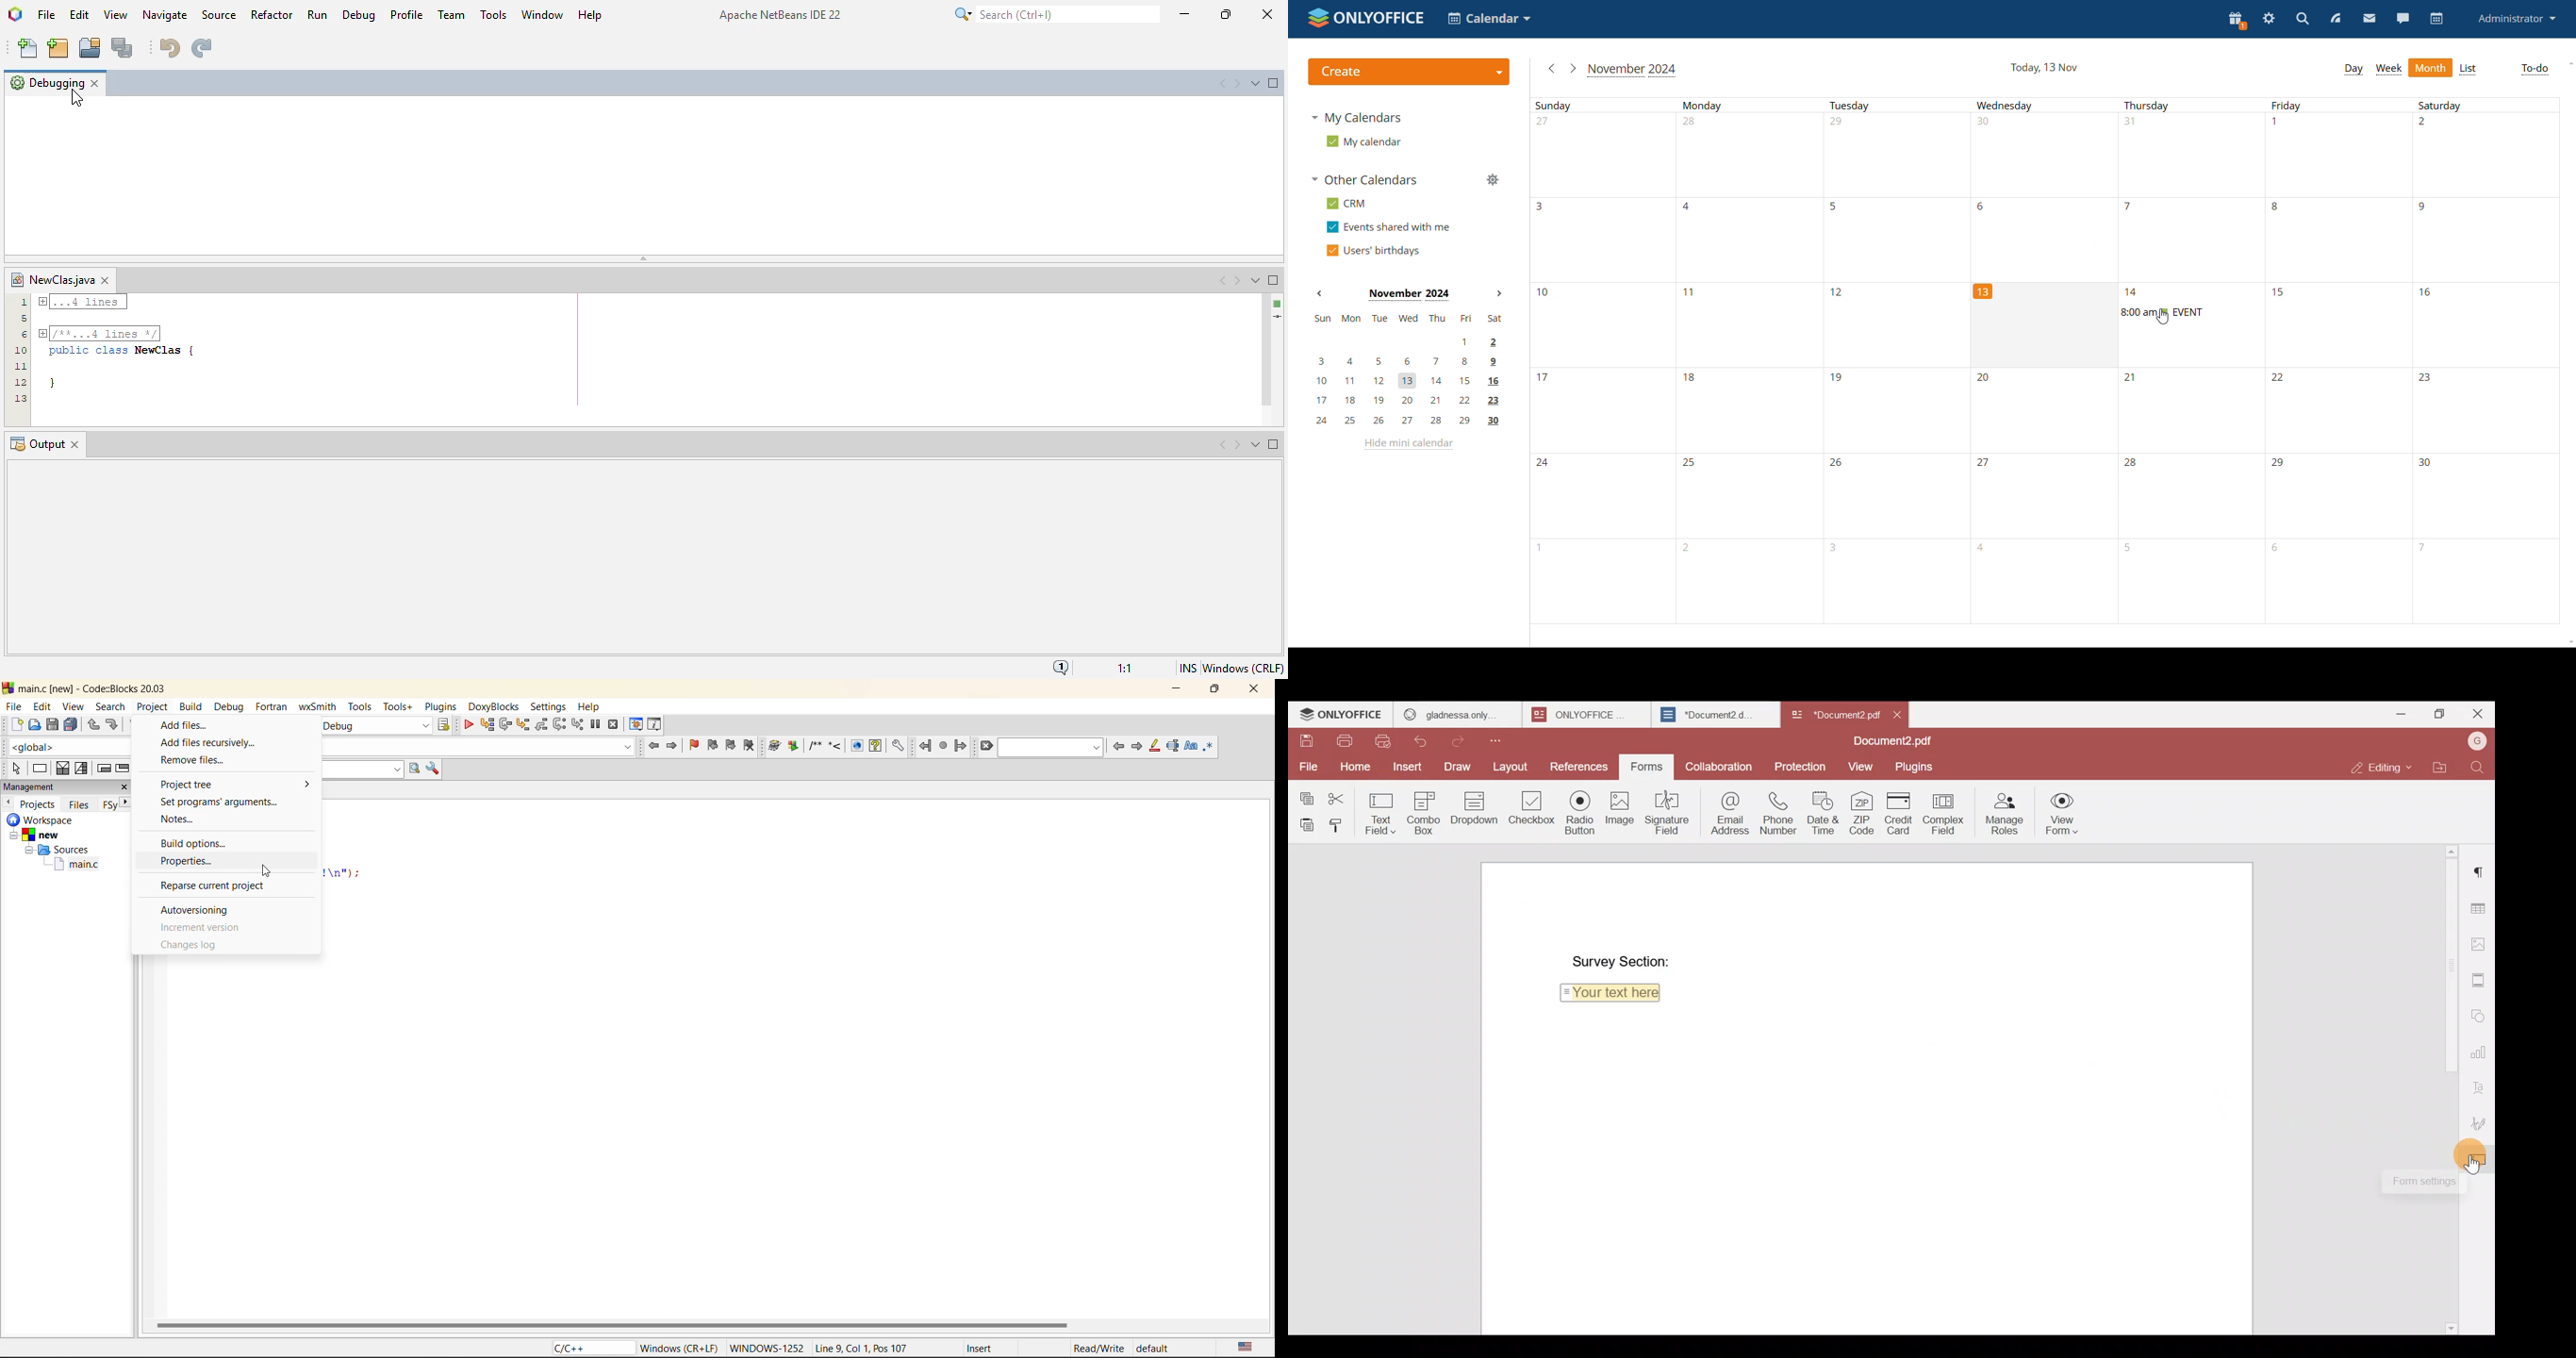 The image size is (2576, 1372). Describe the element at coordinates (2414, 326) in the screenshot. I see `Dates of the month` at that location.